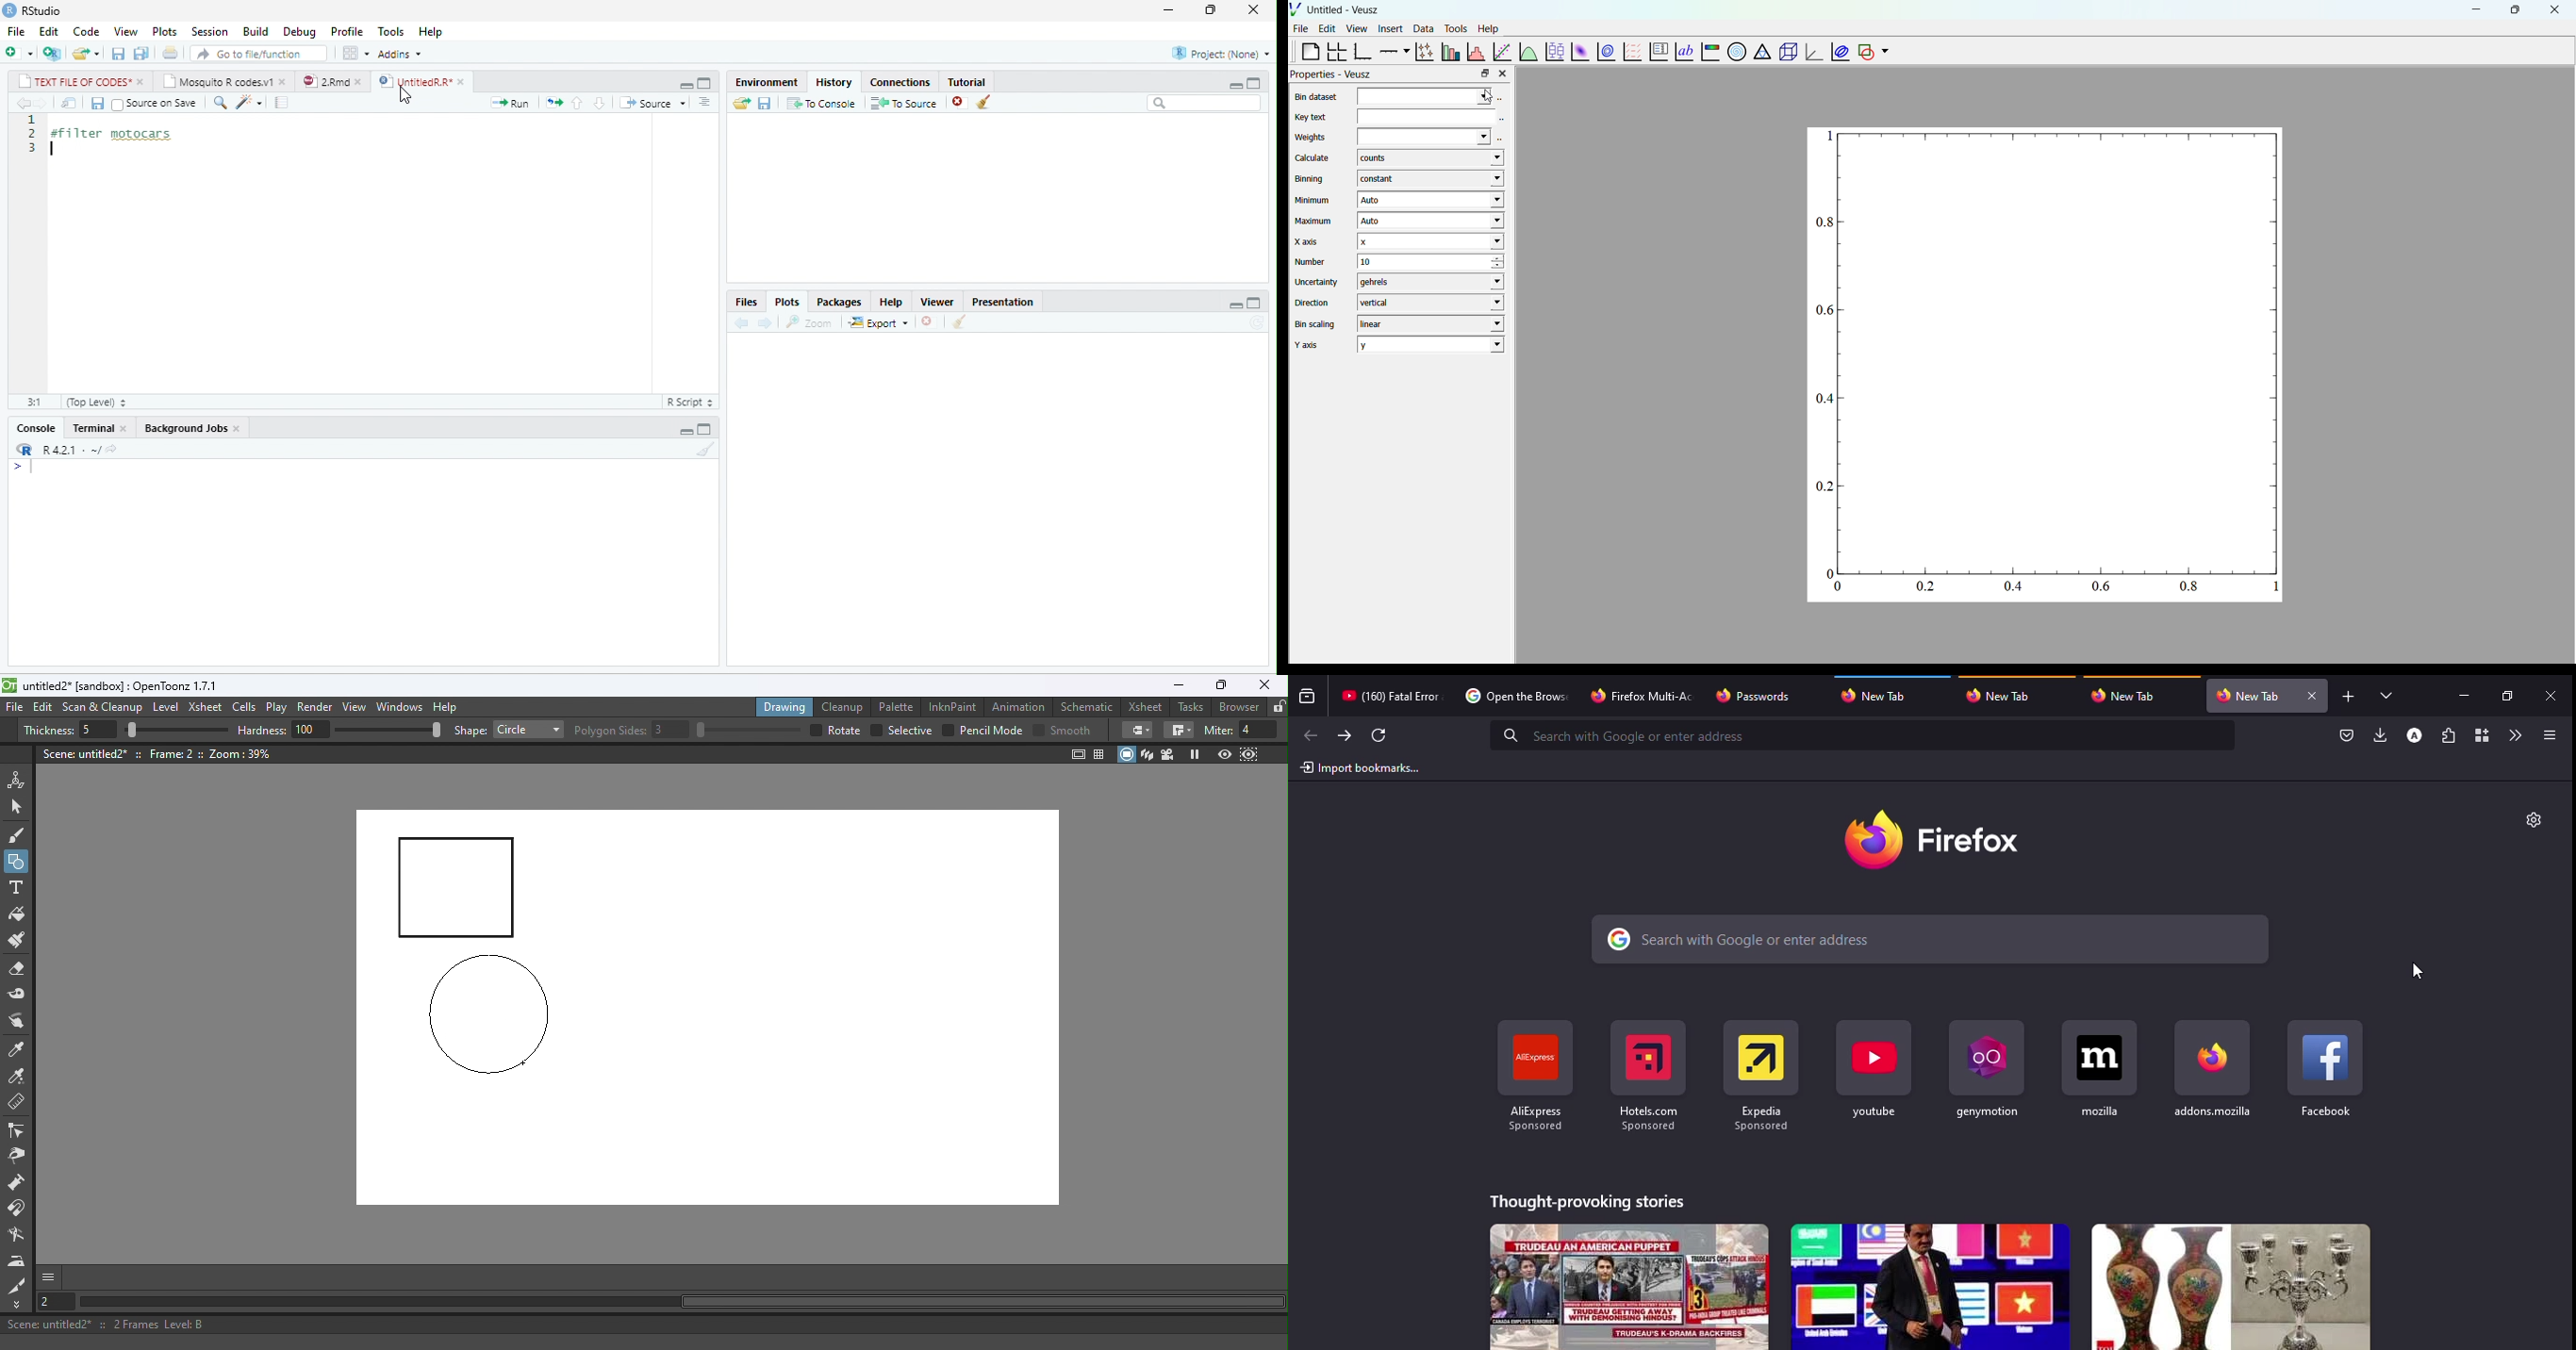  What do you see at coordinates (2324, 1068) in the screenshot?
I see `shortcuts` at bounding box center [2324, 1068].